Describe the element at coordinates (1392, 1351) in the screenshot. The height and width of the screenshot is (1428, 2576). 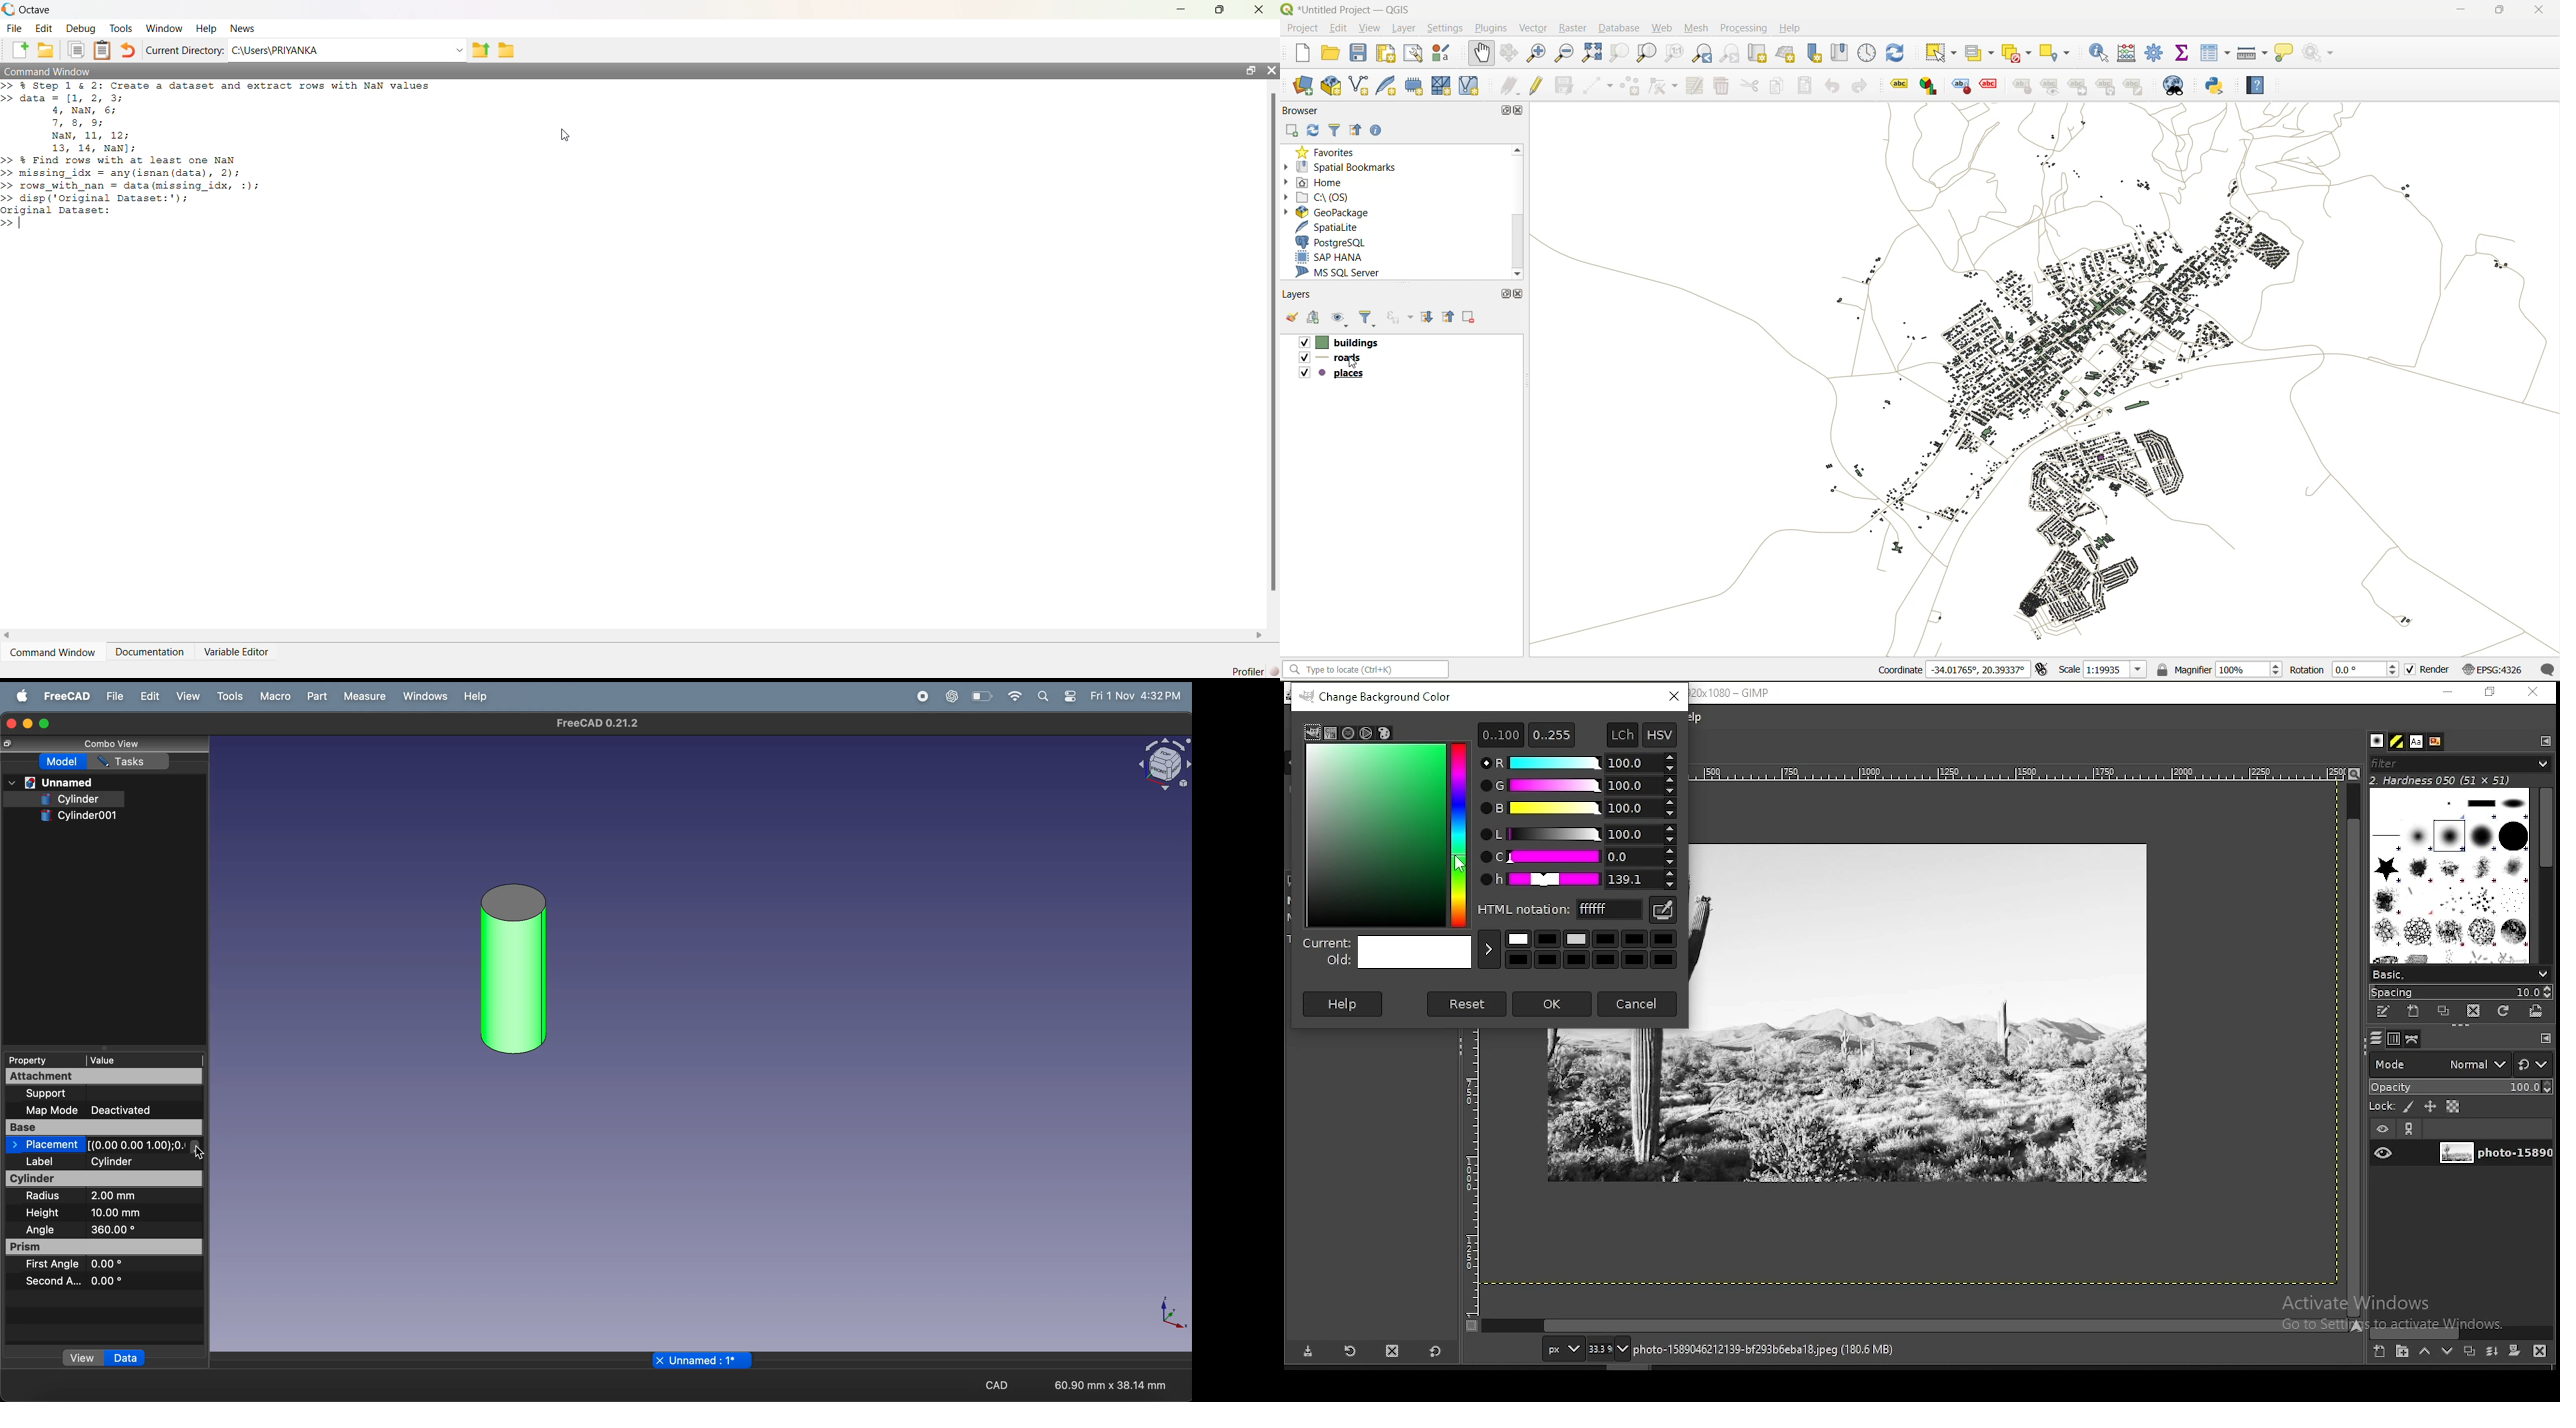
I see `delete tool preset` at that location.